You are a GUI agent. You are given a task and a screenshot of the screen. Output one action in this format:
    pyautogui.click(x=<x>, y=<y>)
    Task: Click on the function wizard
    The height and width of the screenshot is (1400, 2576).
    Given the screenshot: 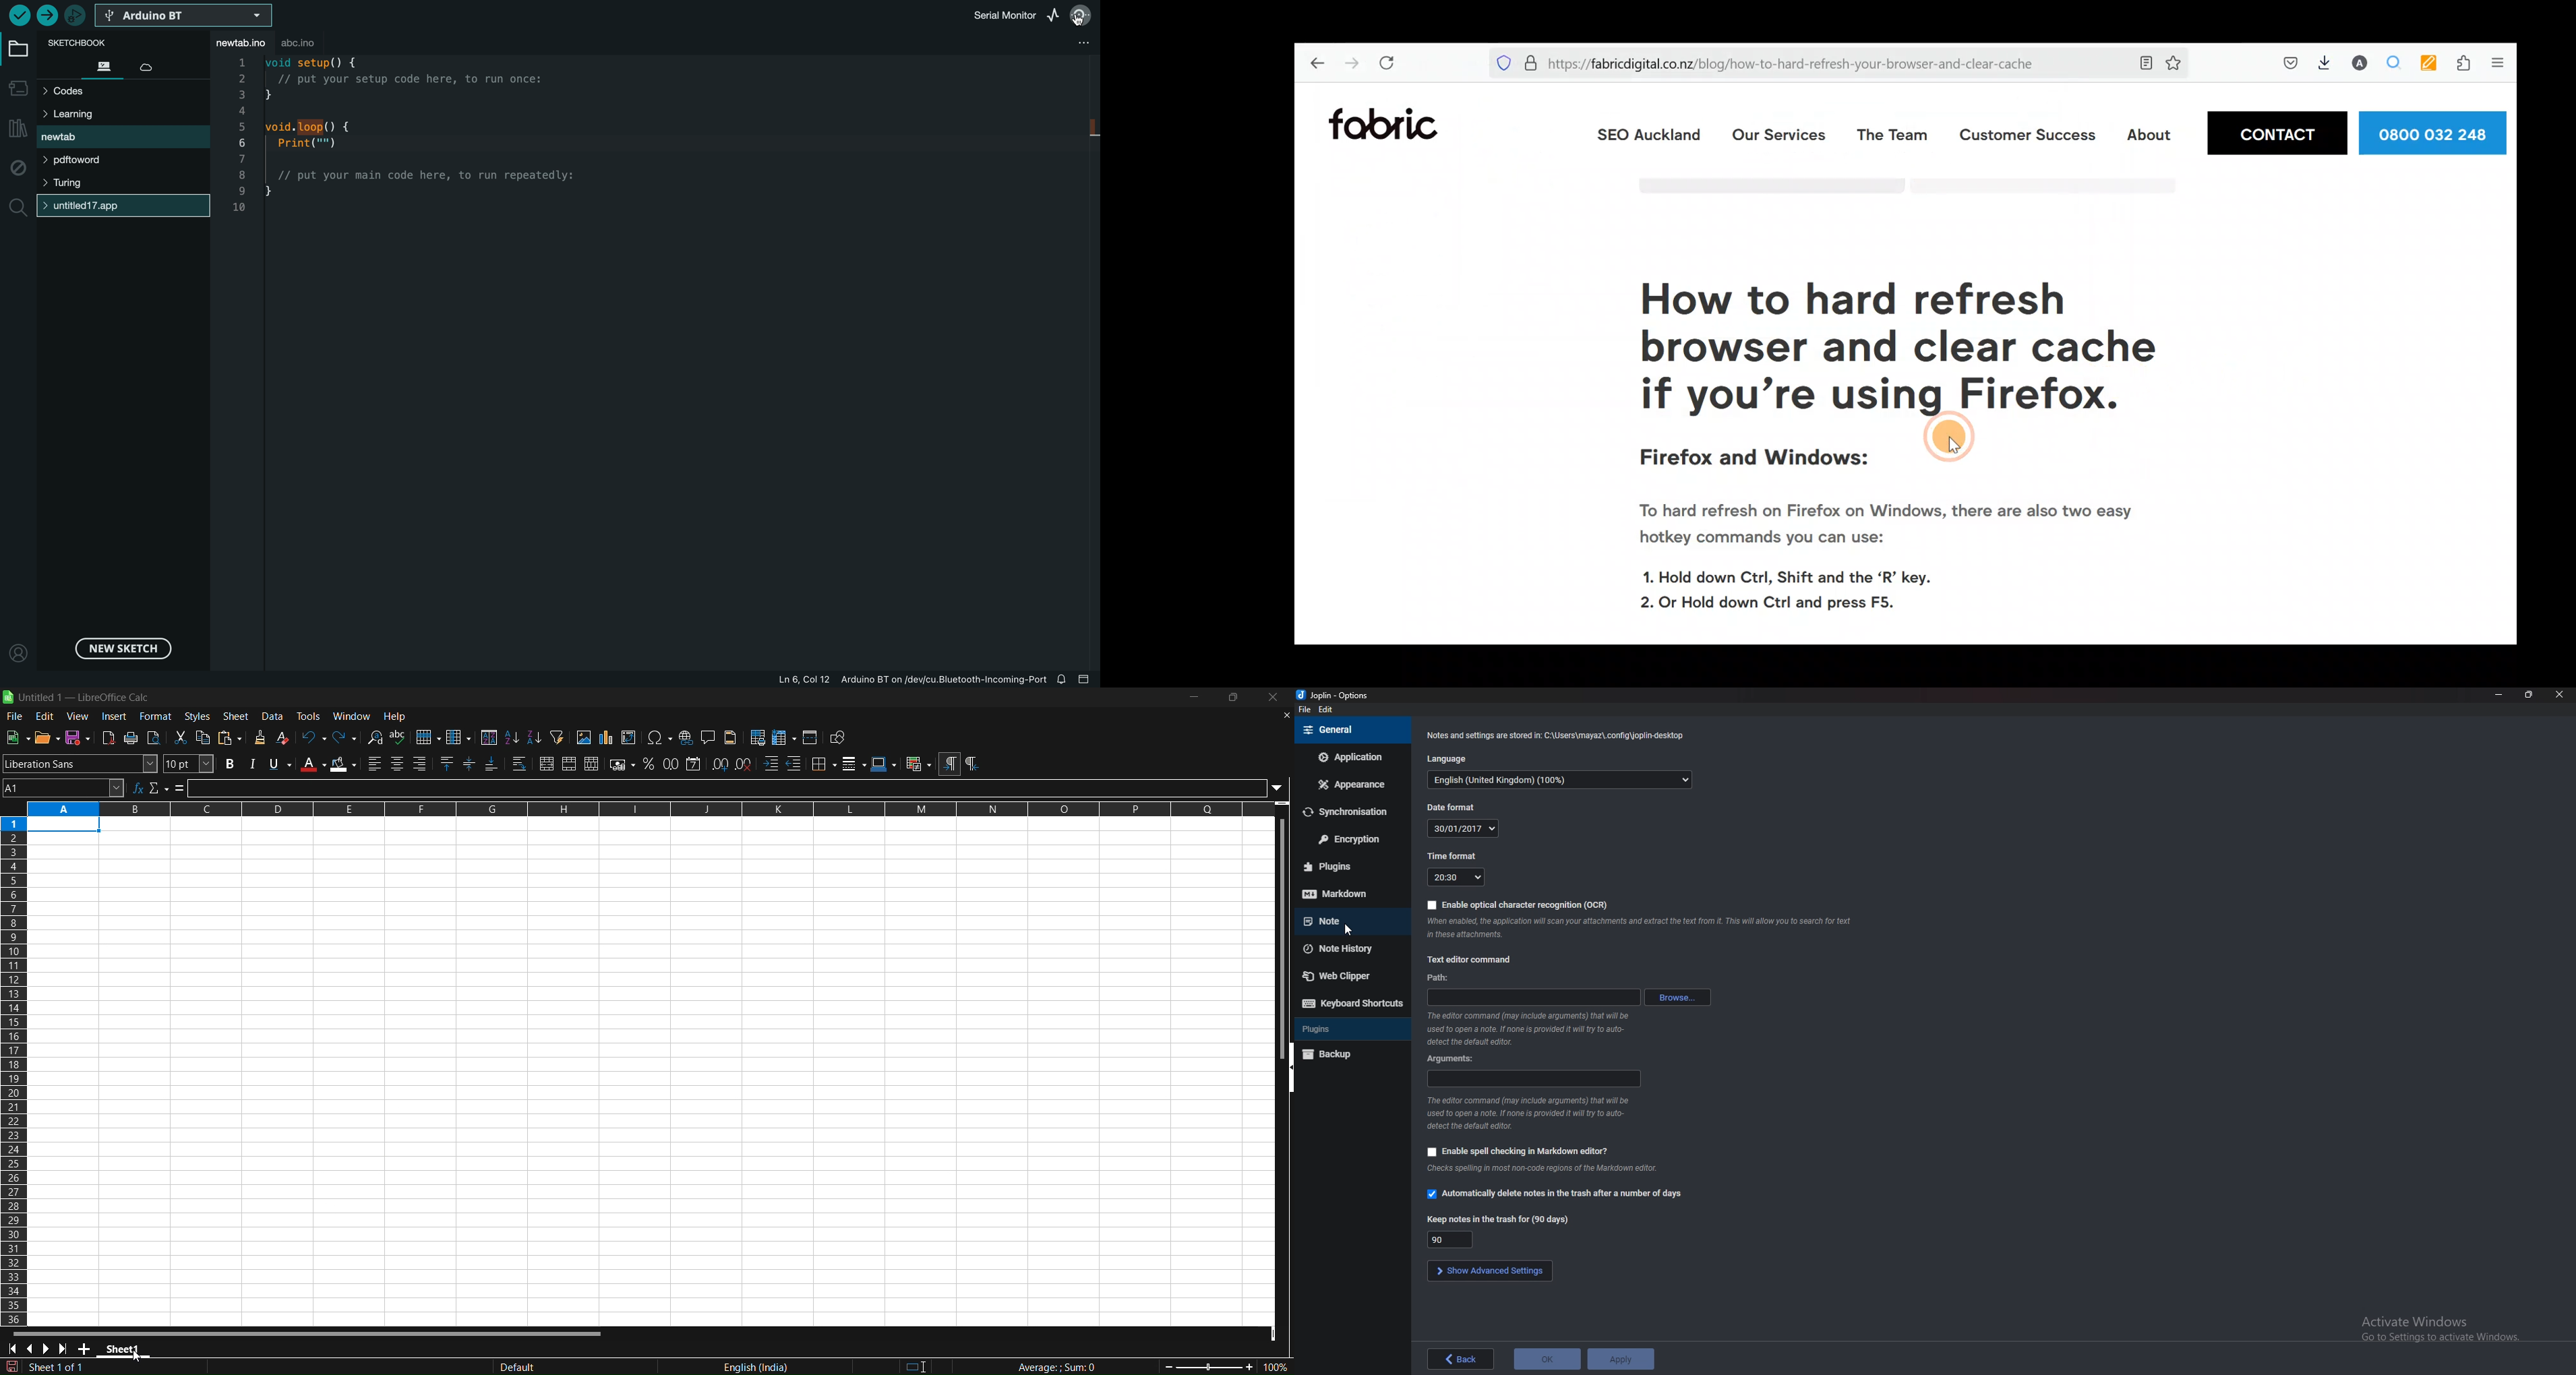 What is the action you would take?
    pyautogui.click(x=138, y=787)
    